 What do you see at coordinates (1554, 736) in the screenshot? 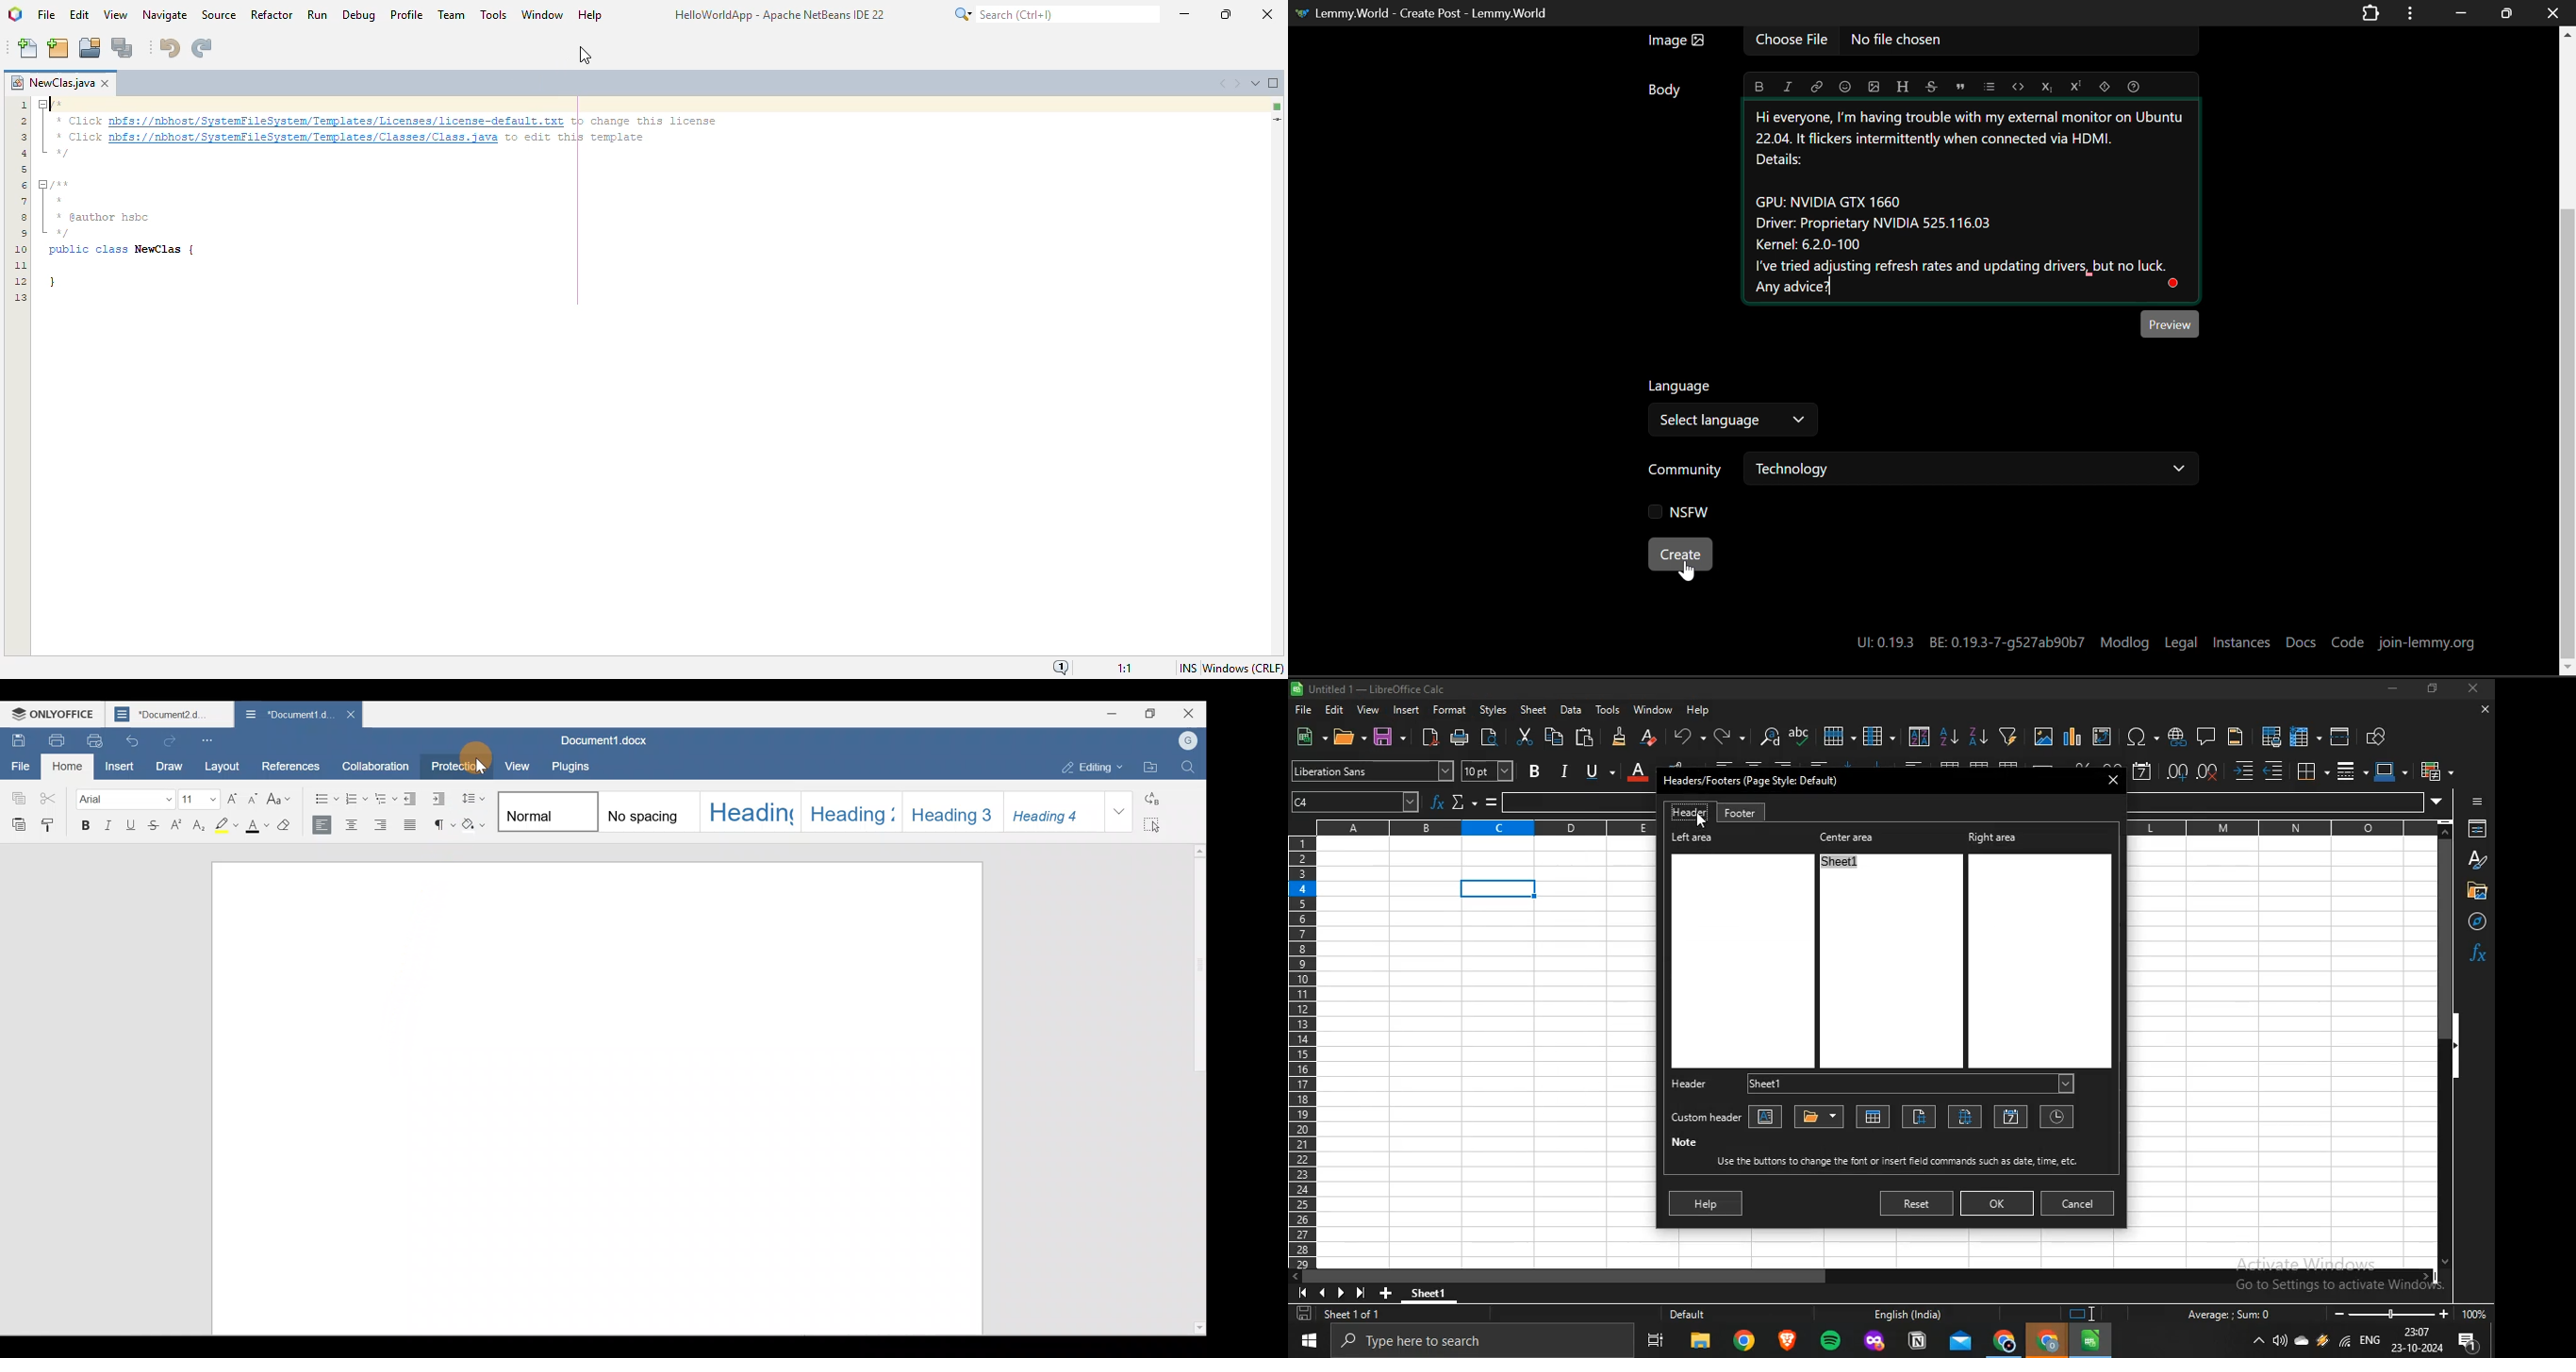
I see `copy` at bounding box center [1554, 736].